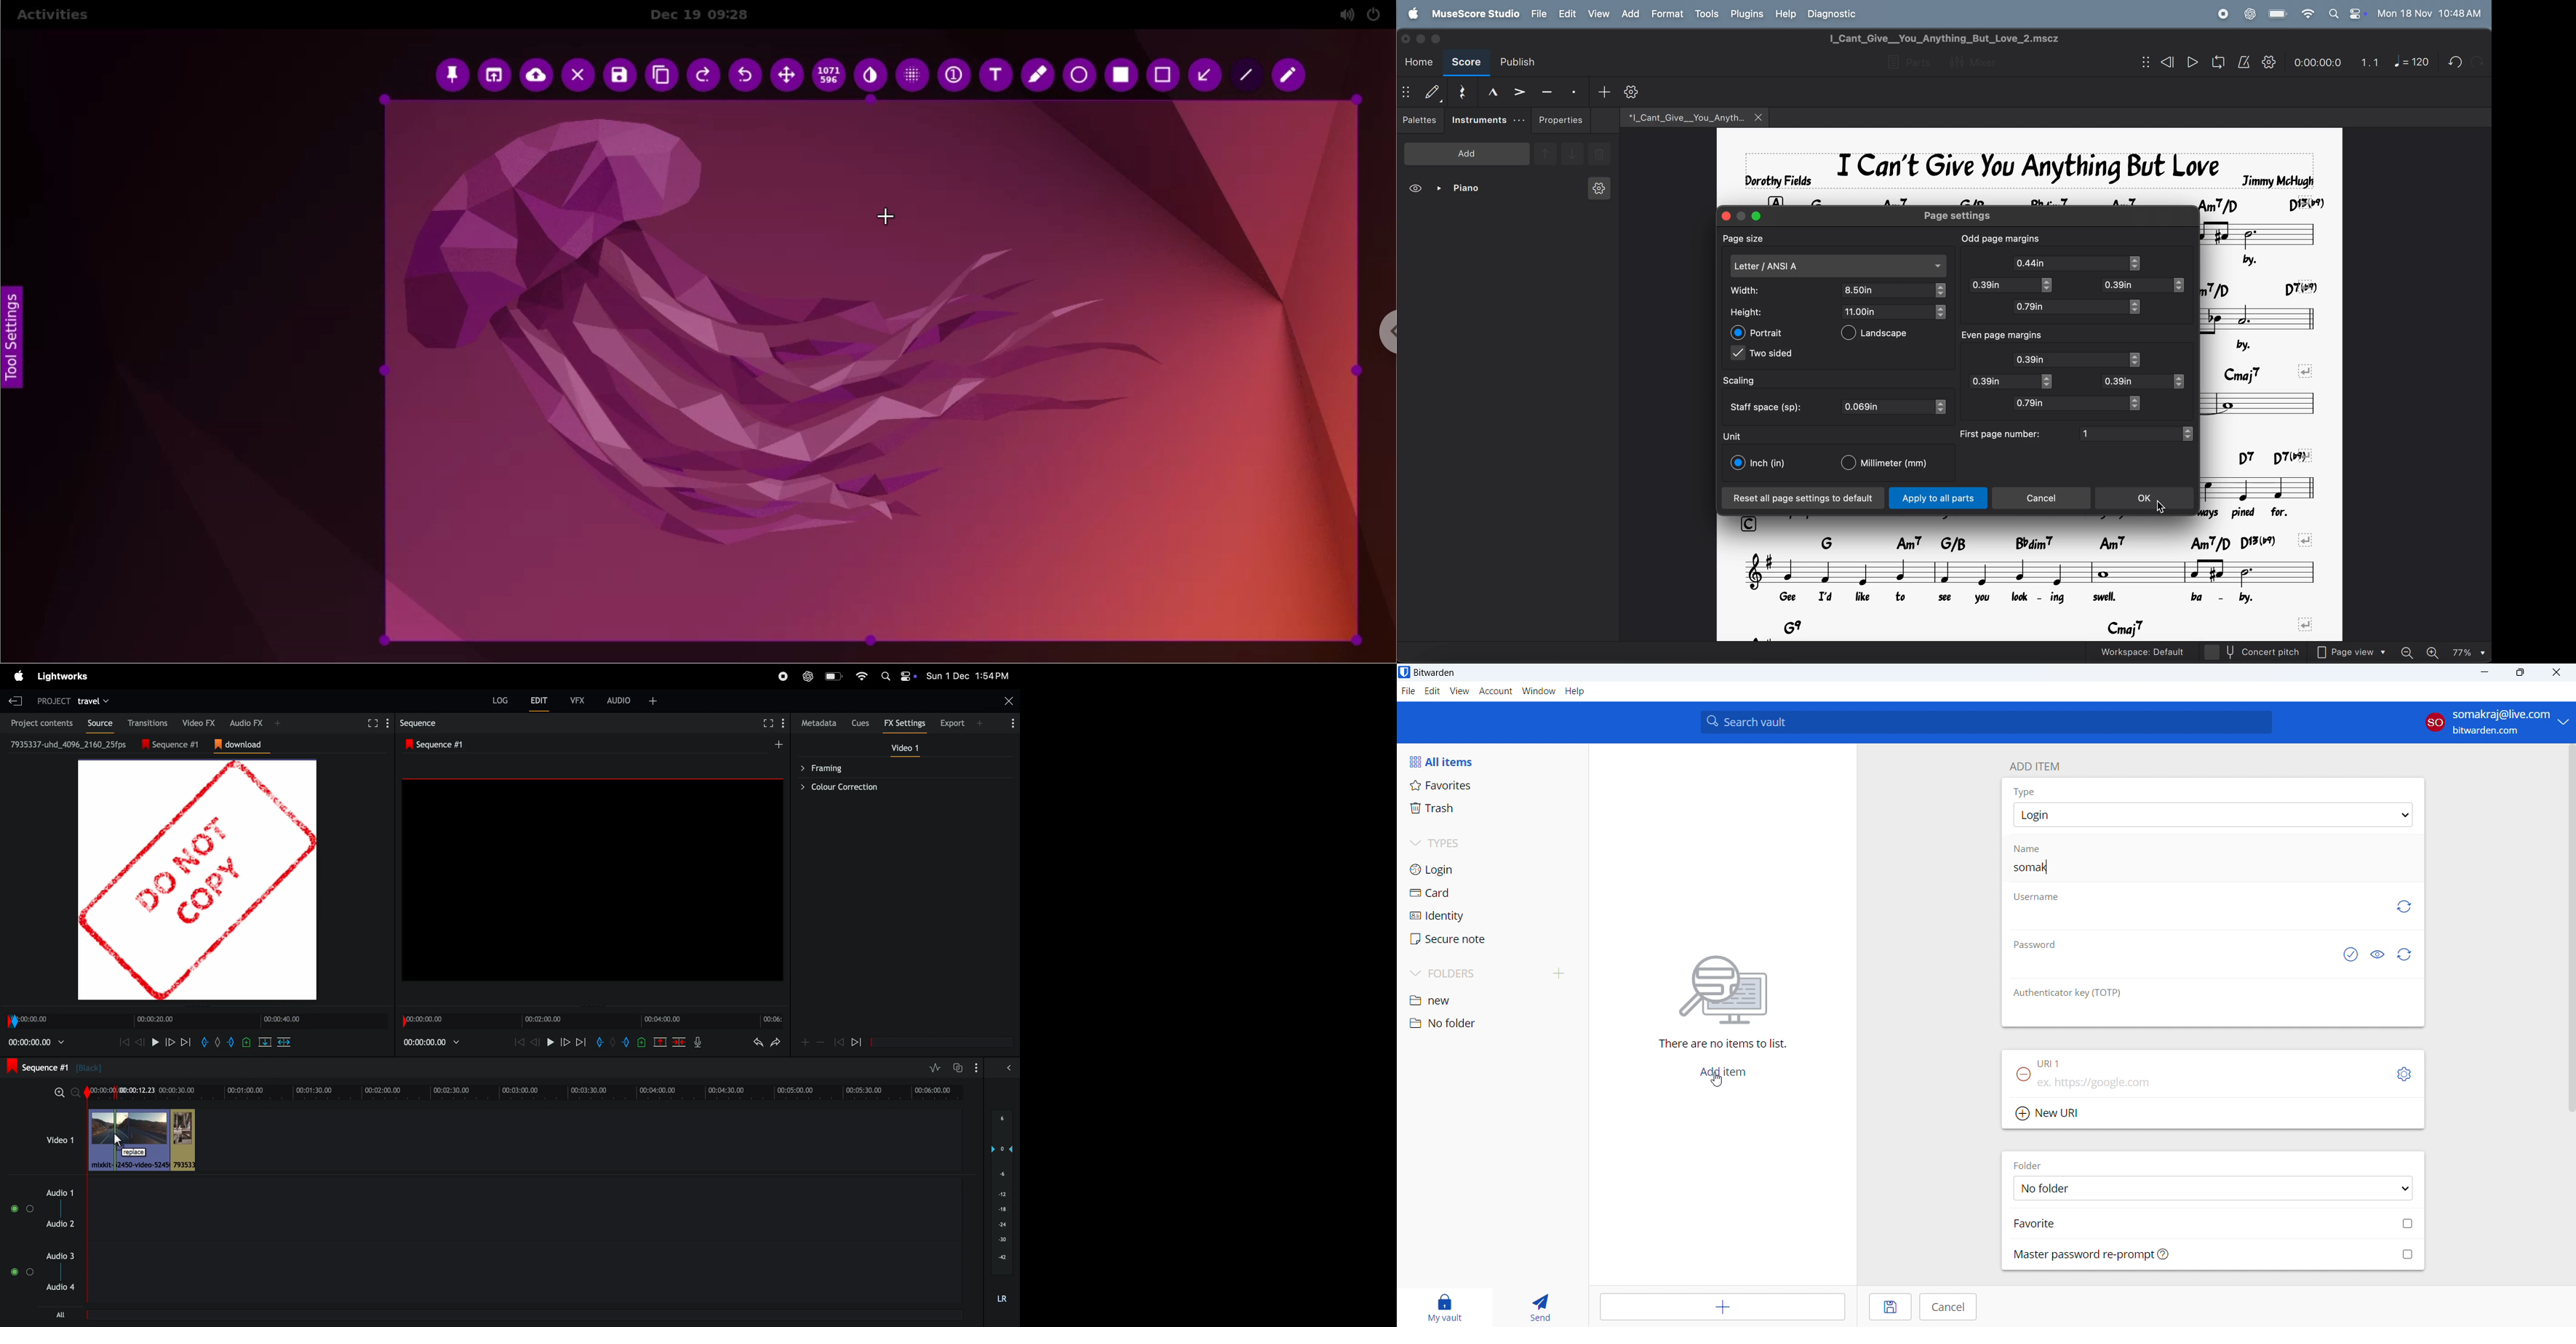  Describe the element at coordinates (75, 1092) in the screenshot. I see `Zoom out` at that location.